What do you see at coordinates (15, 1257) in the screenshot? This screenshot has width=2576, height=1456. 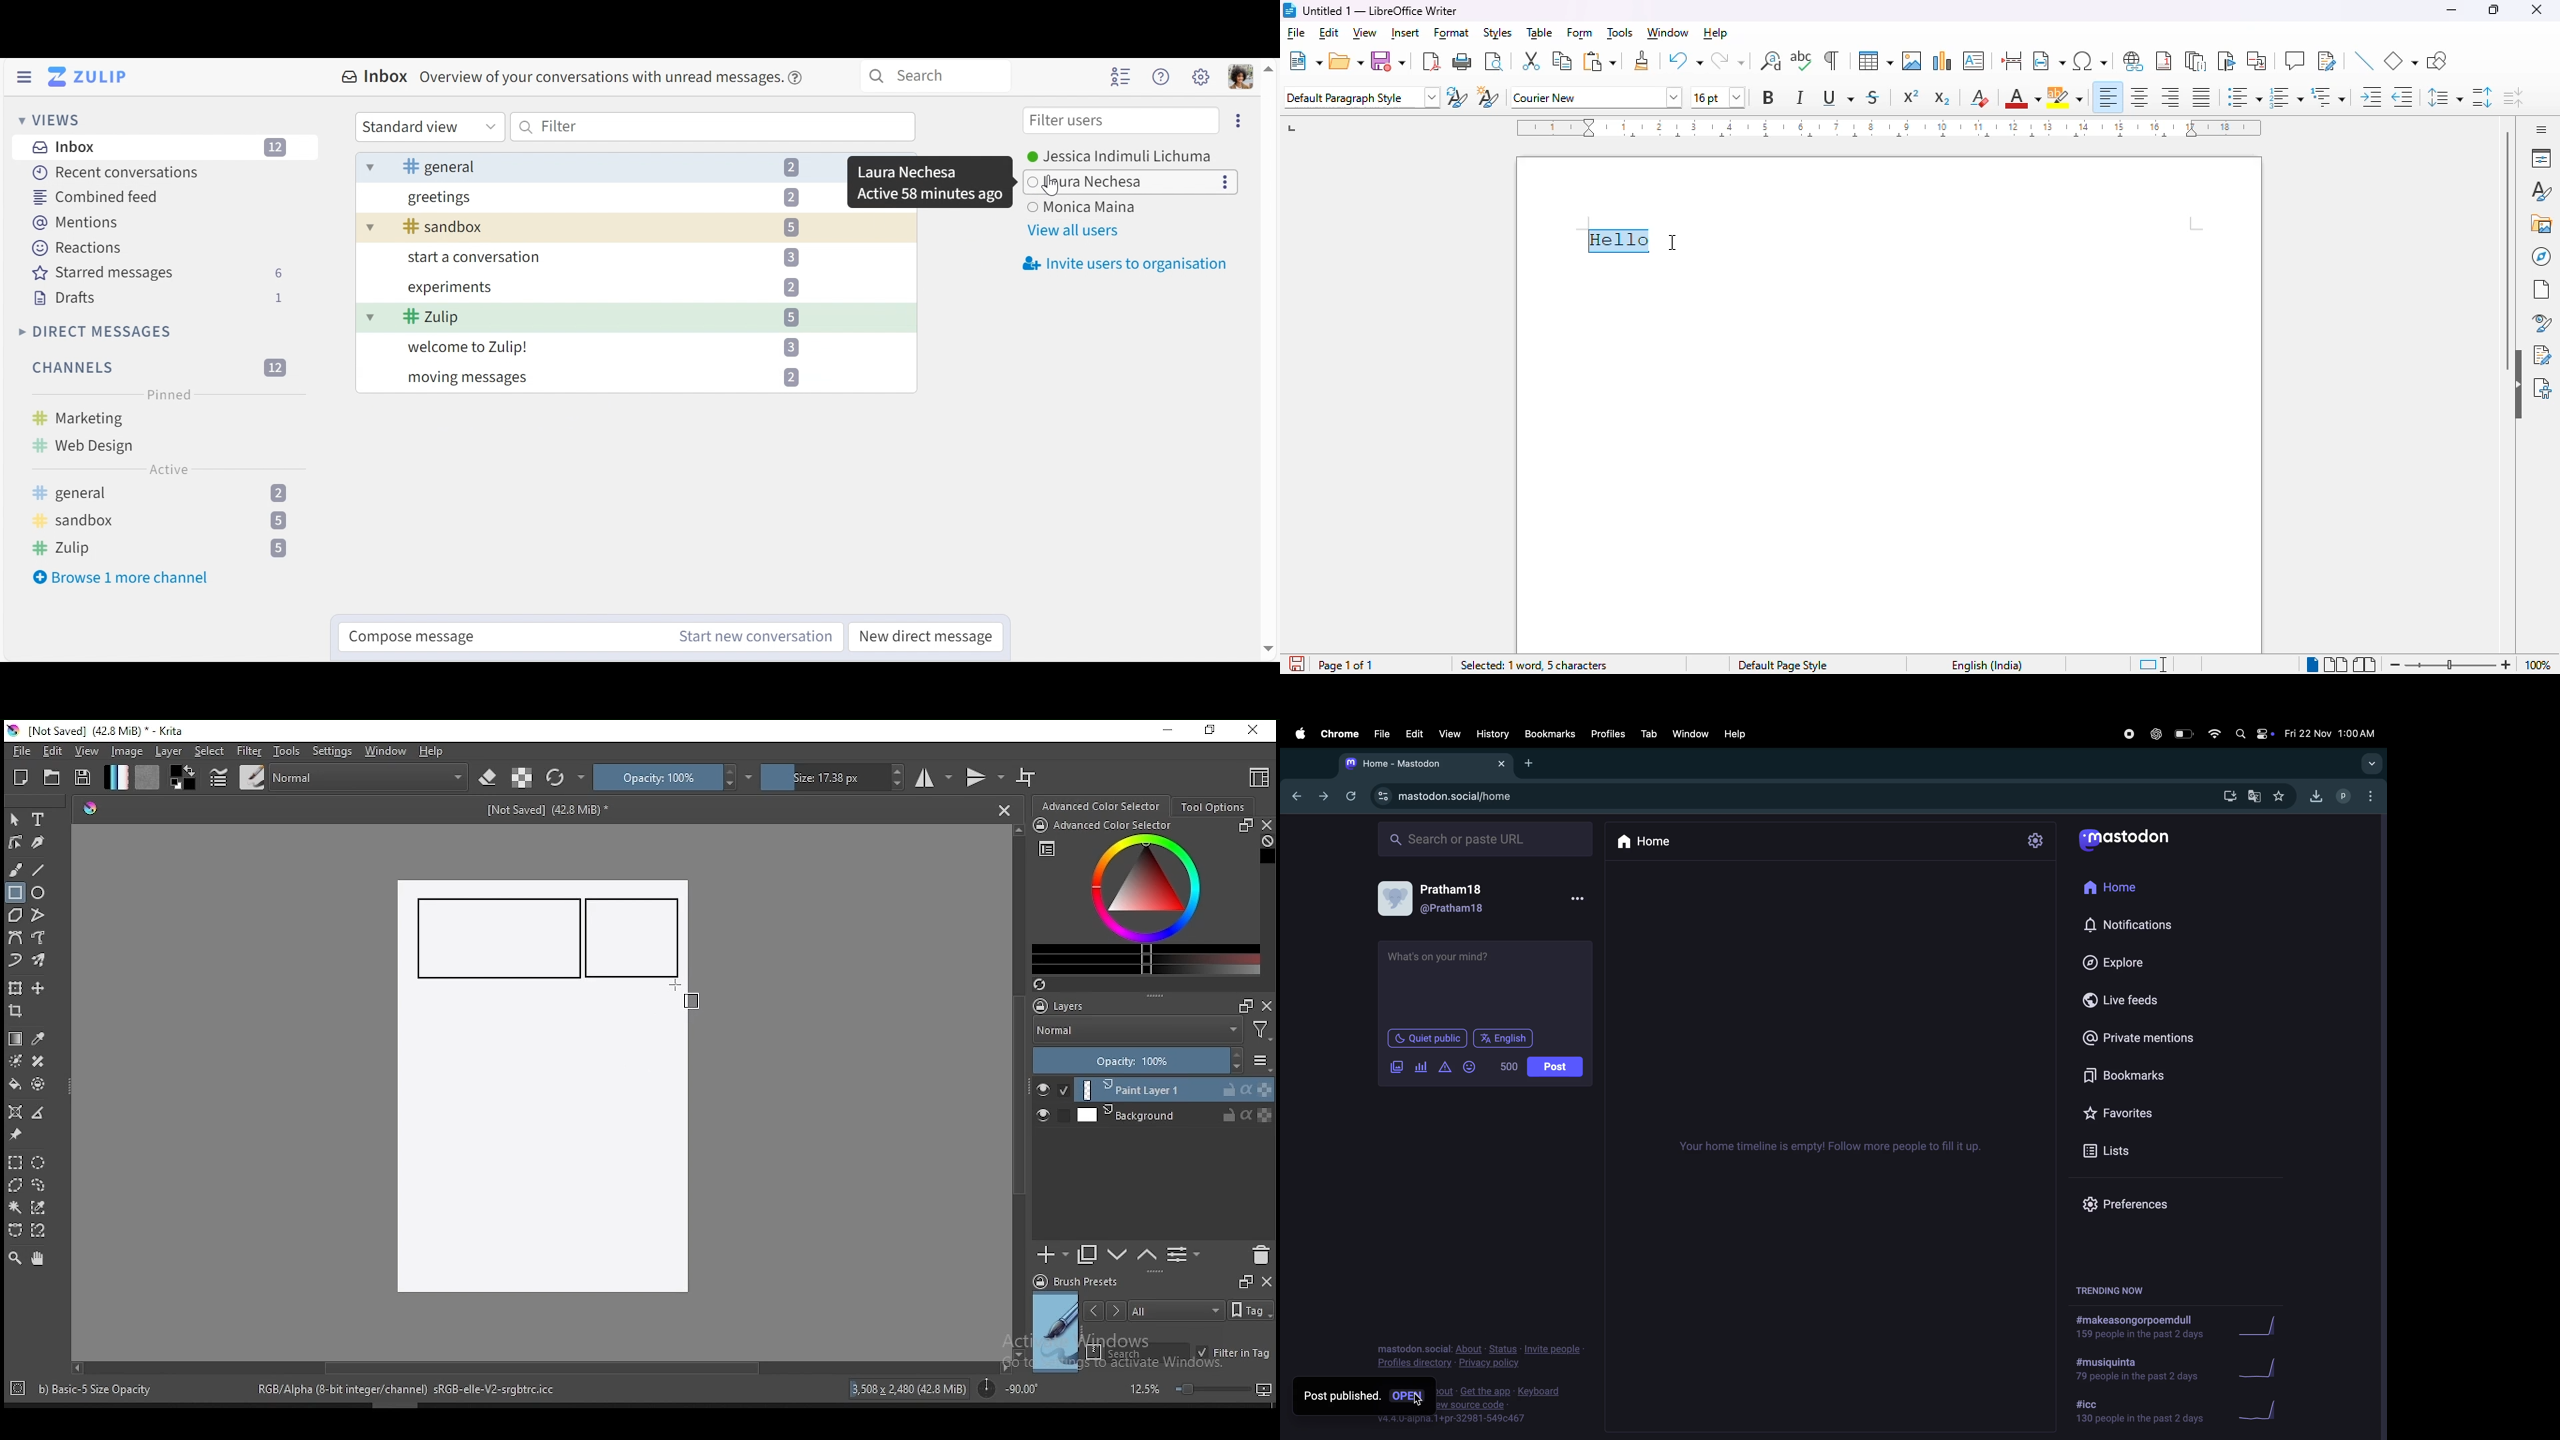 I see `zoom tool` at bounding box center [15, 1257].